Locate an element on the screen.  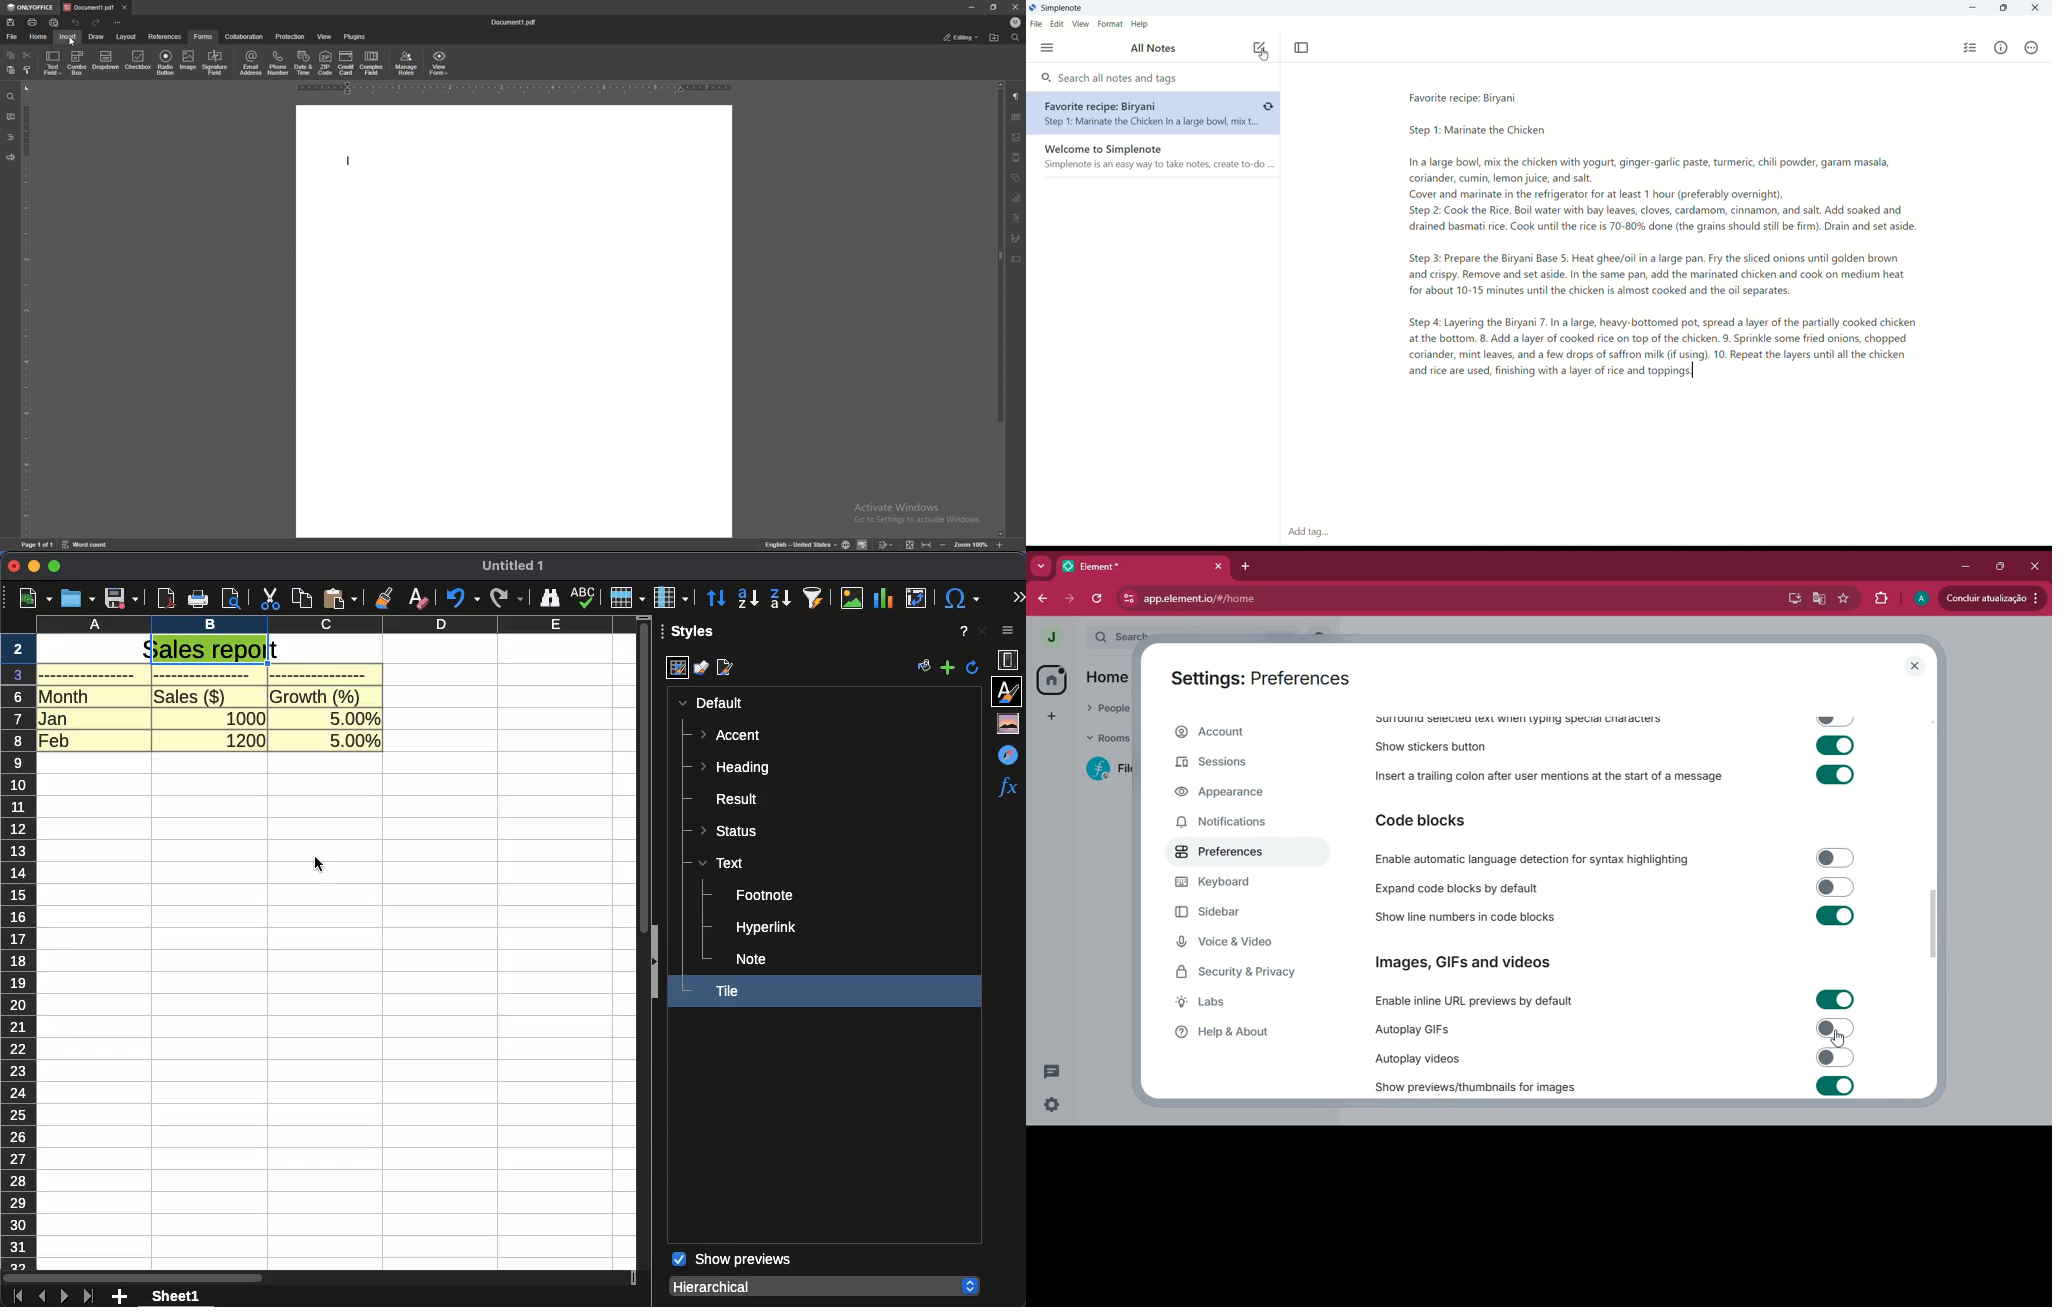
Autoplay GIFs is located at coordinates (1614, 1029).